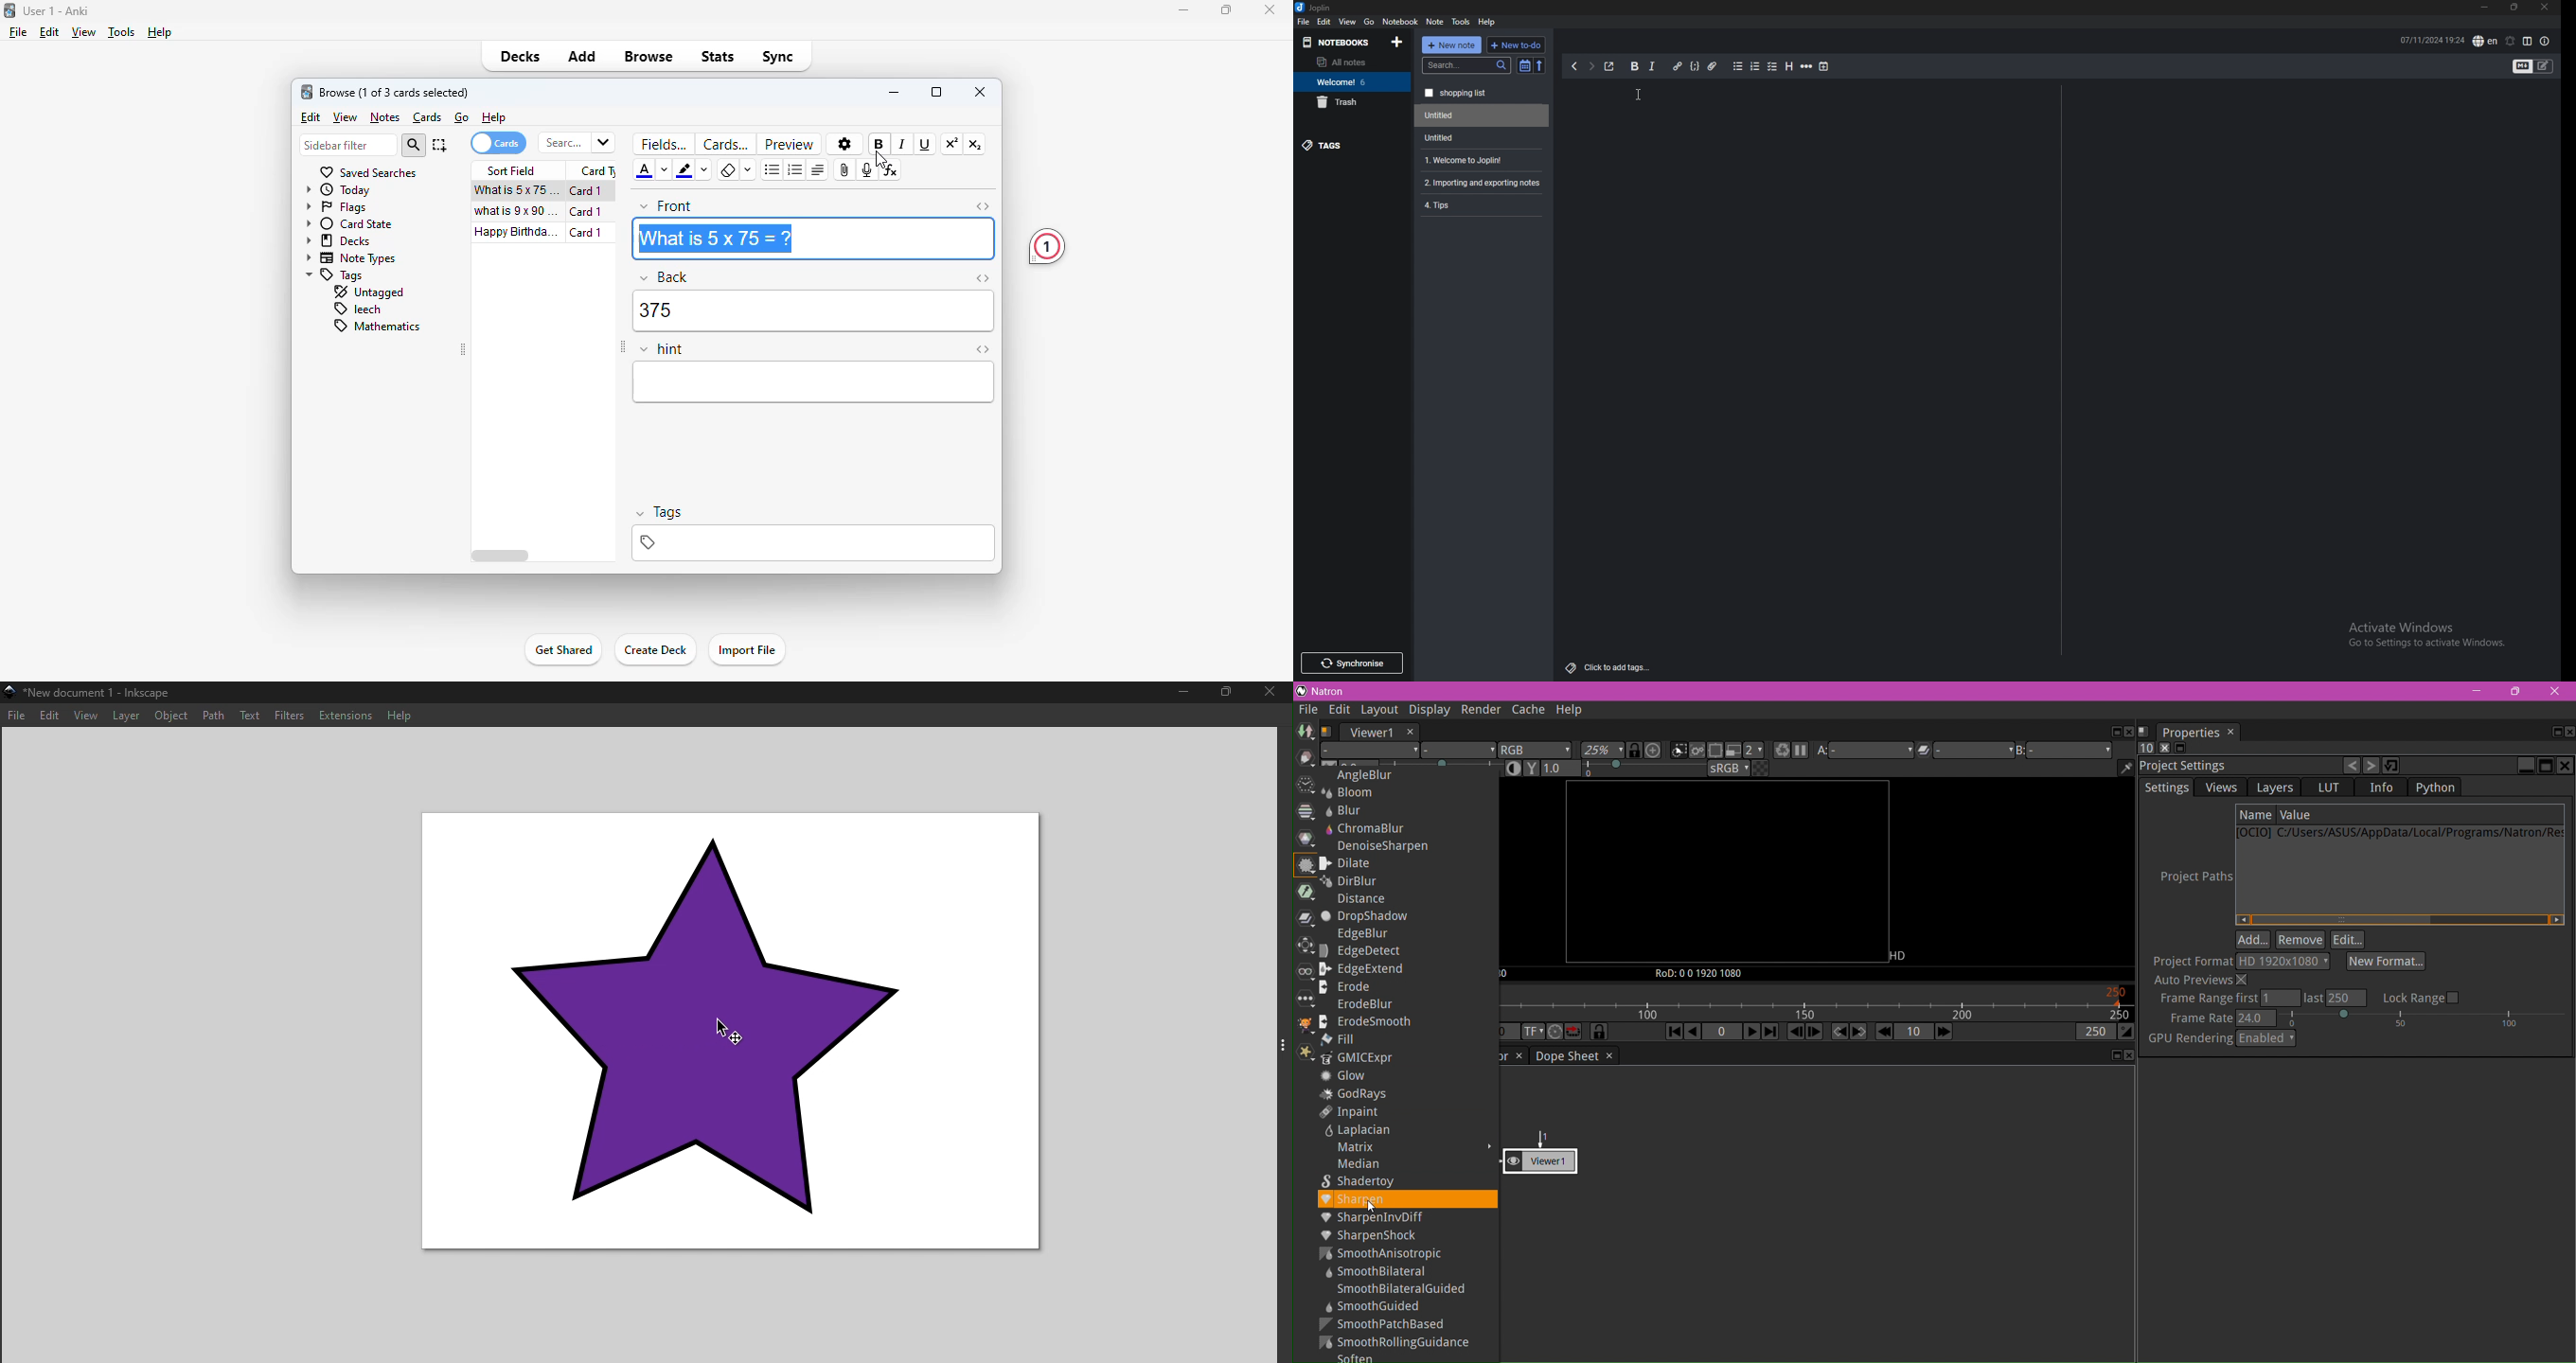 This screenshot has width=2576, height=1372. Describe the element at coordinates (1301, 692) in the screenshot. I see `Application Logo` at that location.